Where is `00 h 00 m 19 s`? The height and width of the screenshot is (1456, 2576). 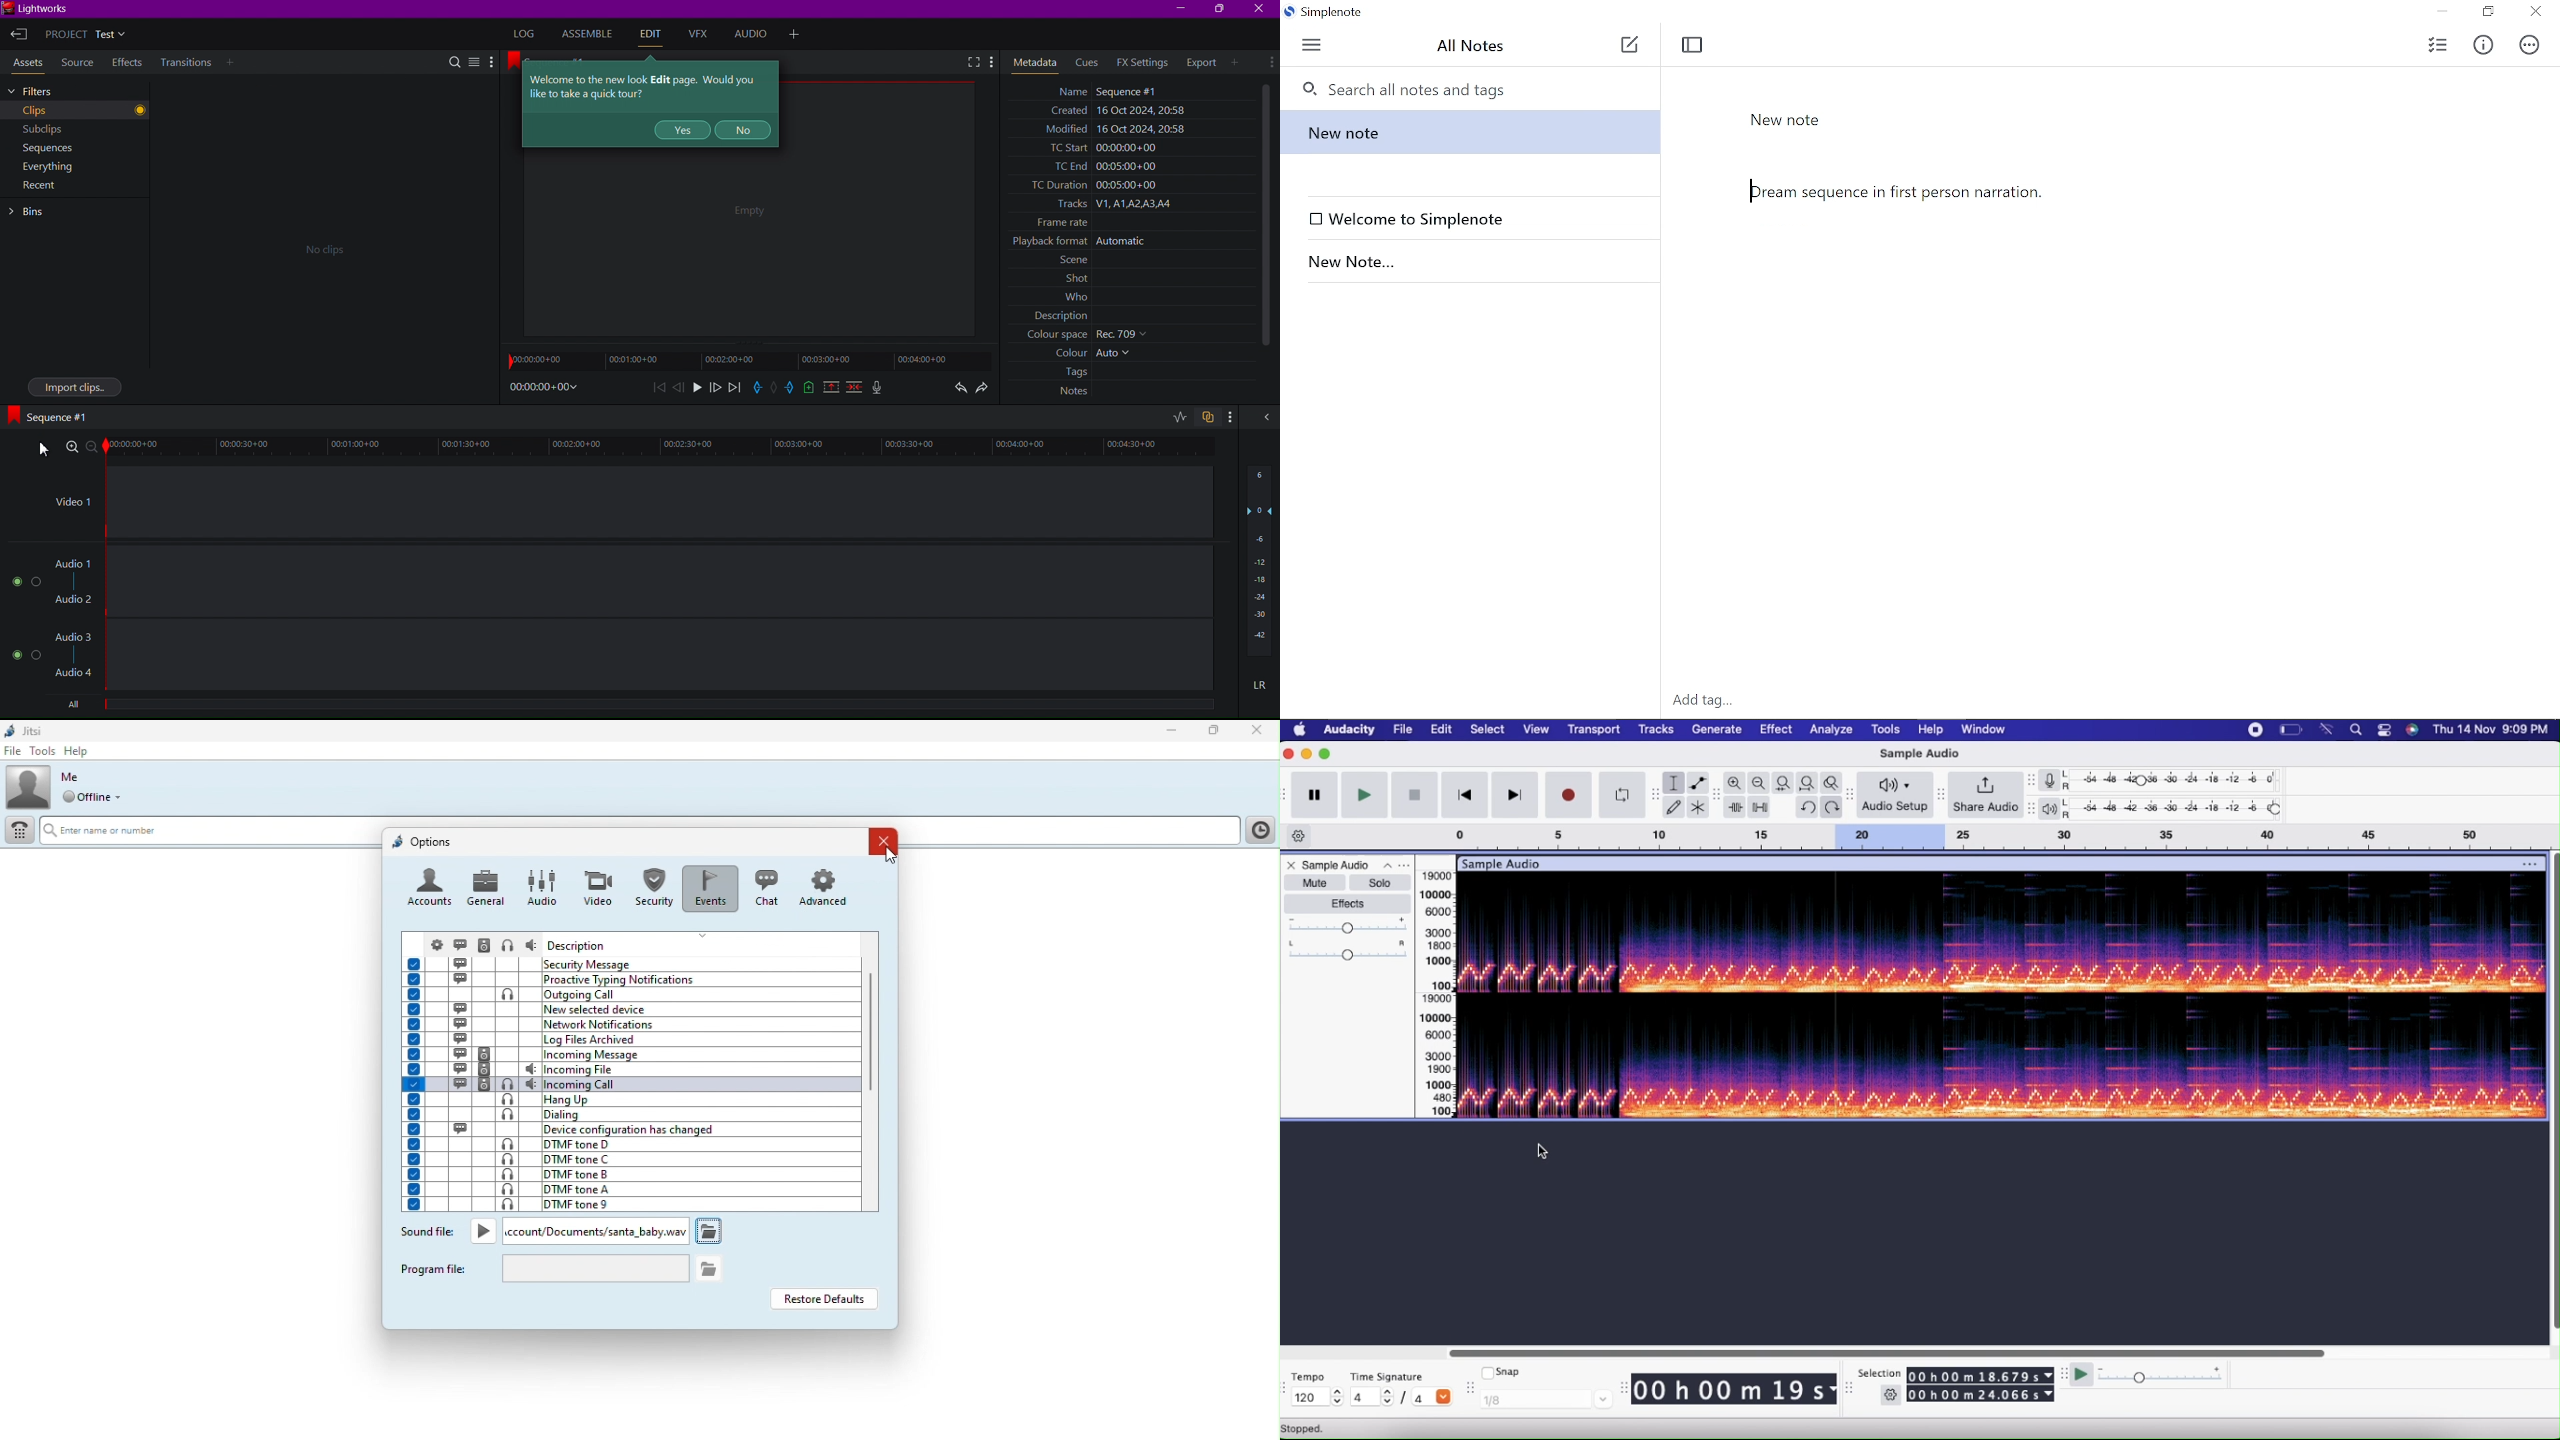 00 h 00 m 19 s is located at coordinates (1734, 1389).